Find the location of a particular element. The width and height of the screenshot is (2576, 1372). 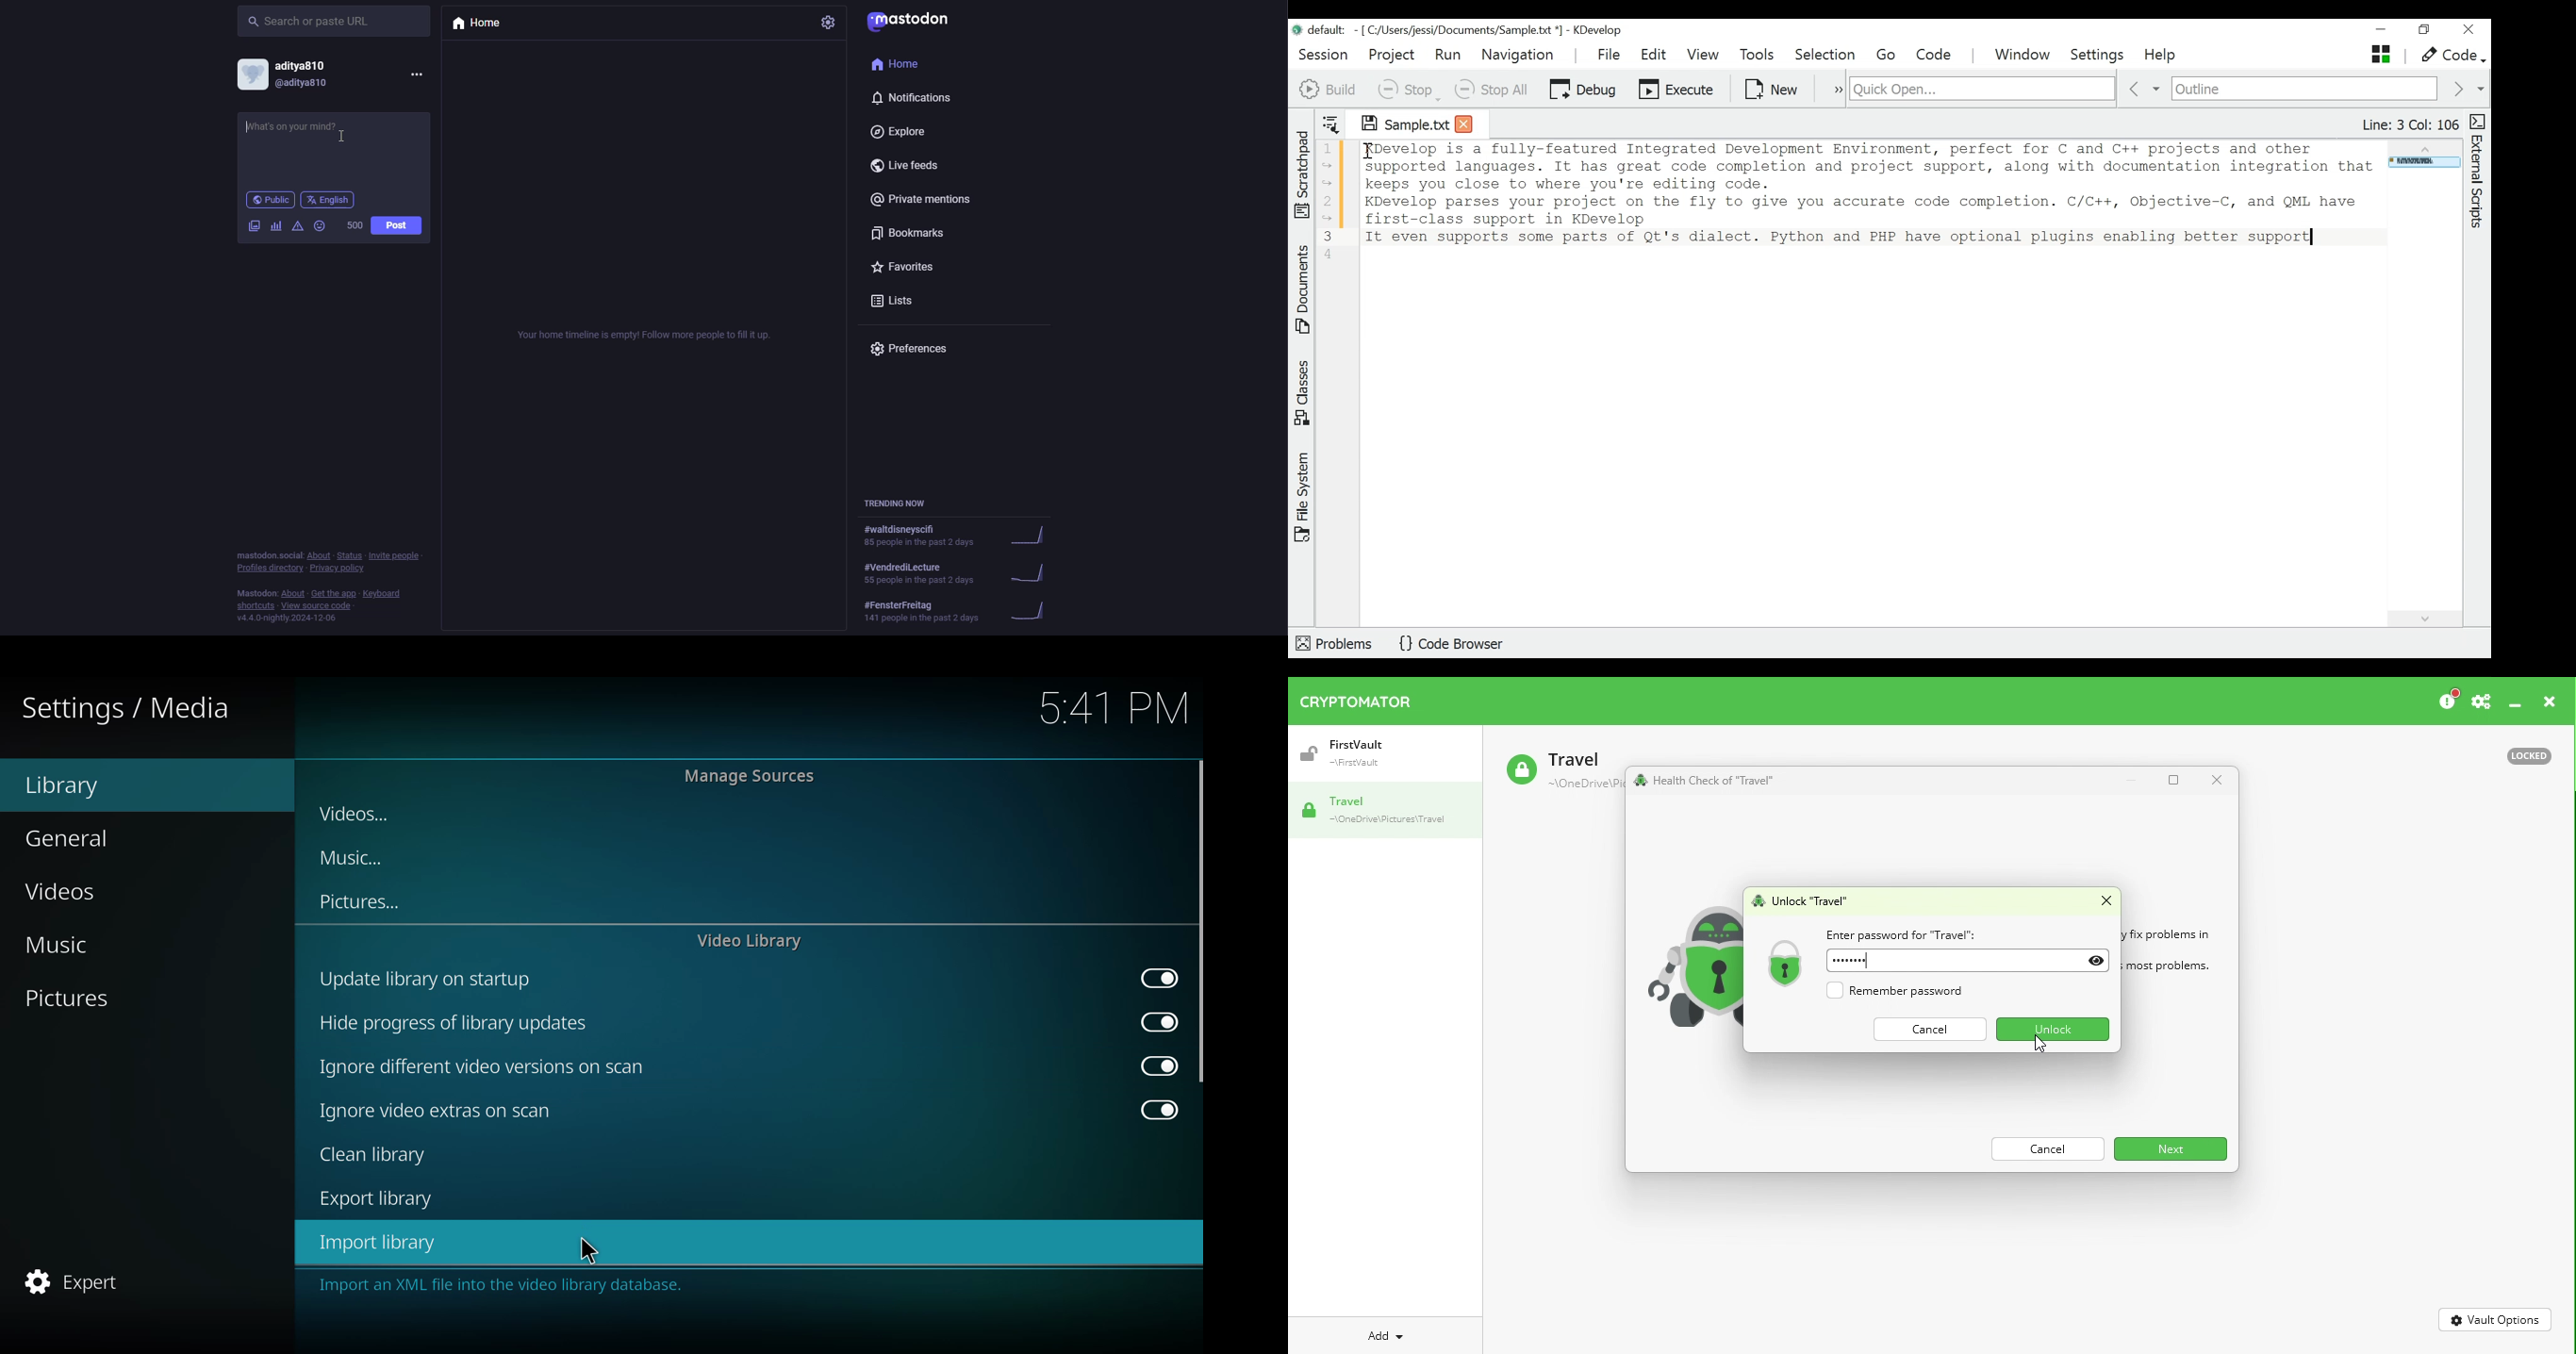

music is located at coordinates (55, 945).